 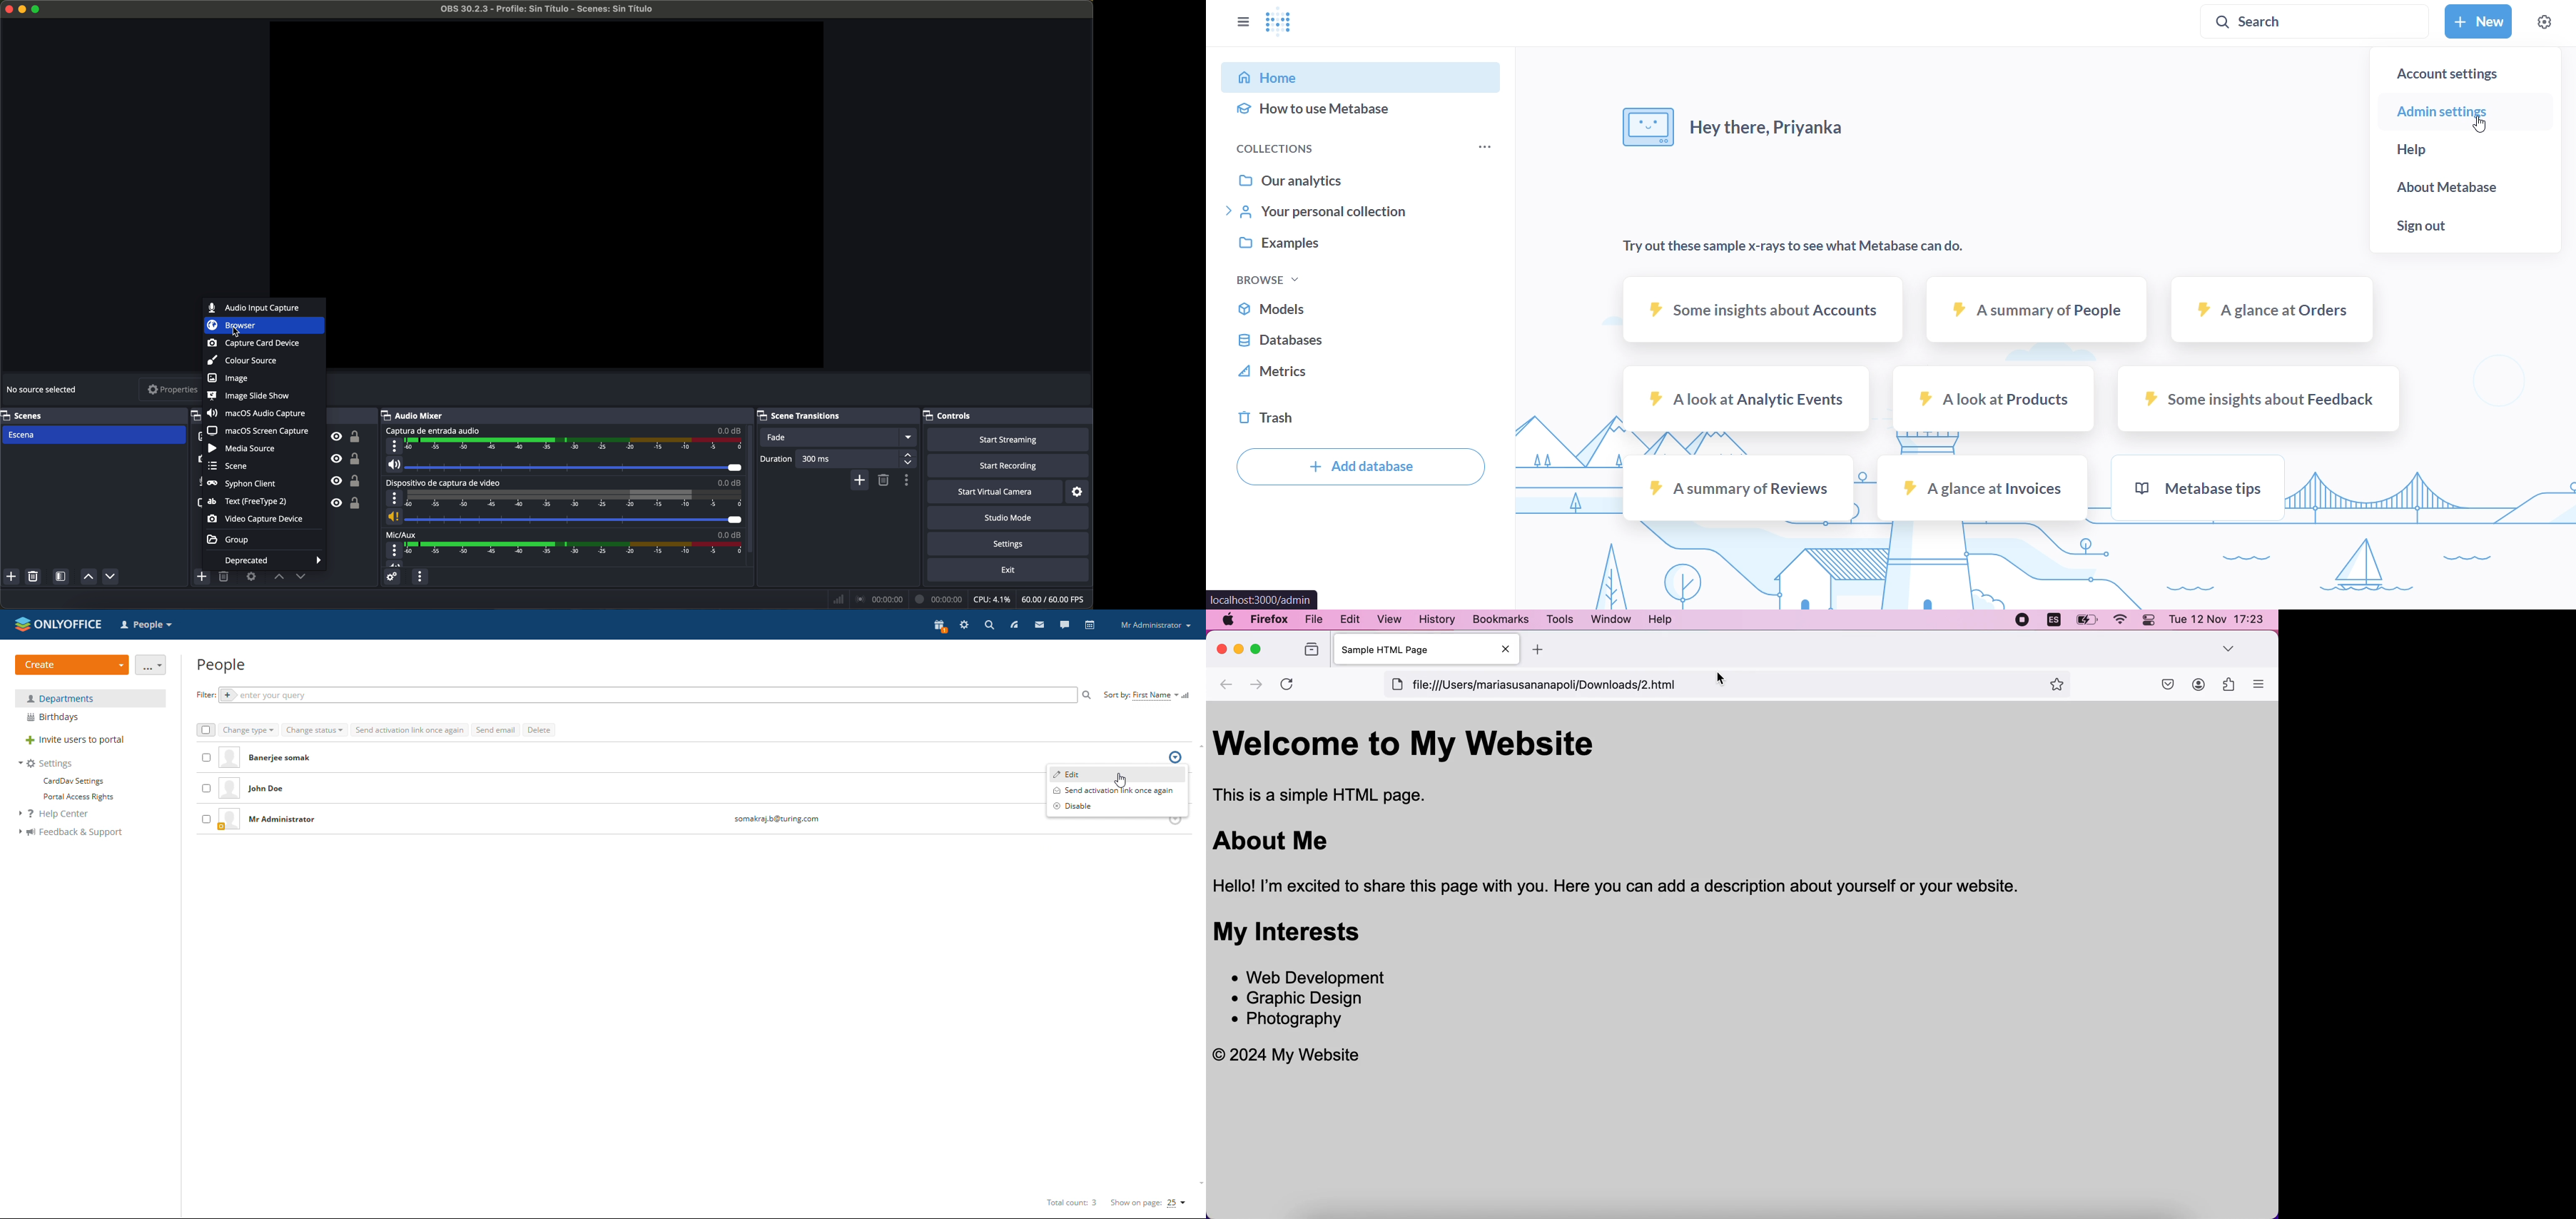 I want to click on people, so click(x=222, y=665).